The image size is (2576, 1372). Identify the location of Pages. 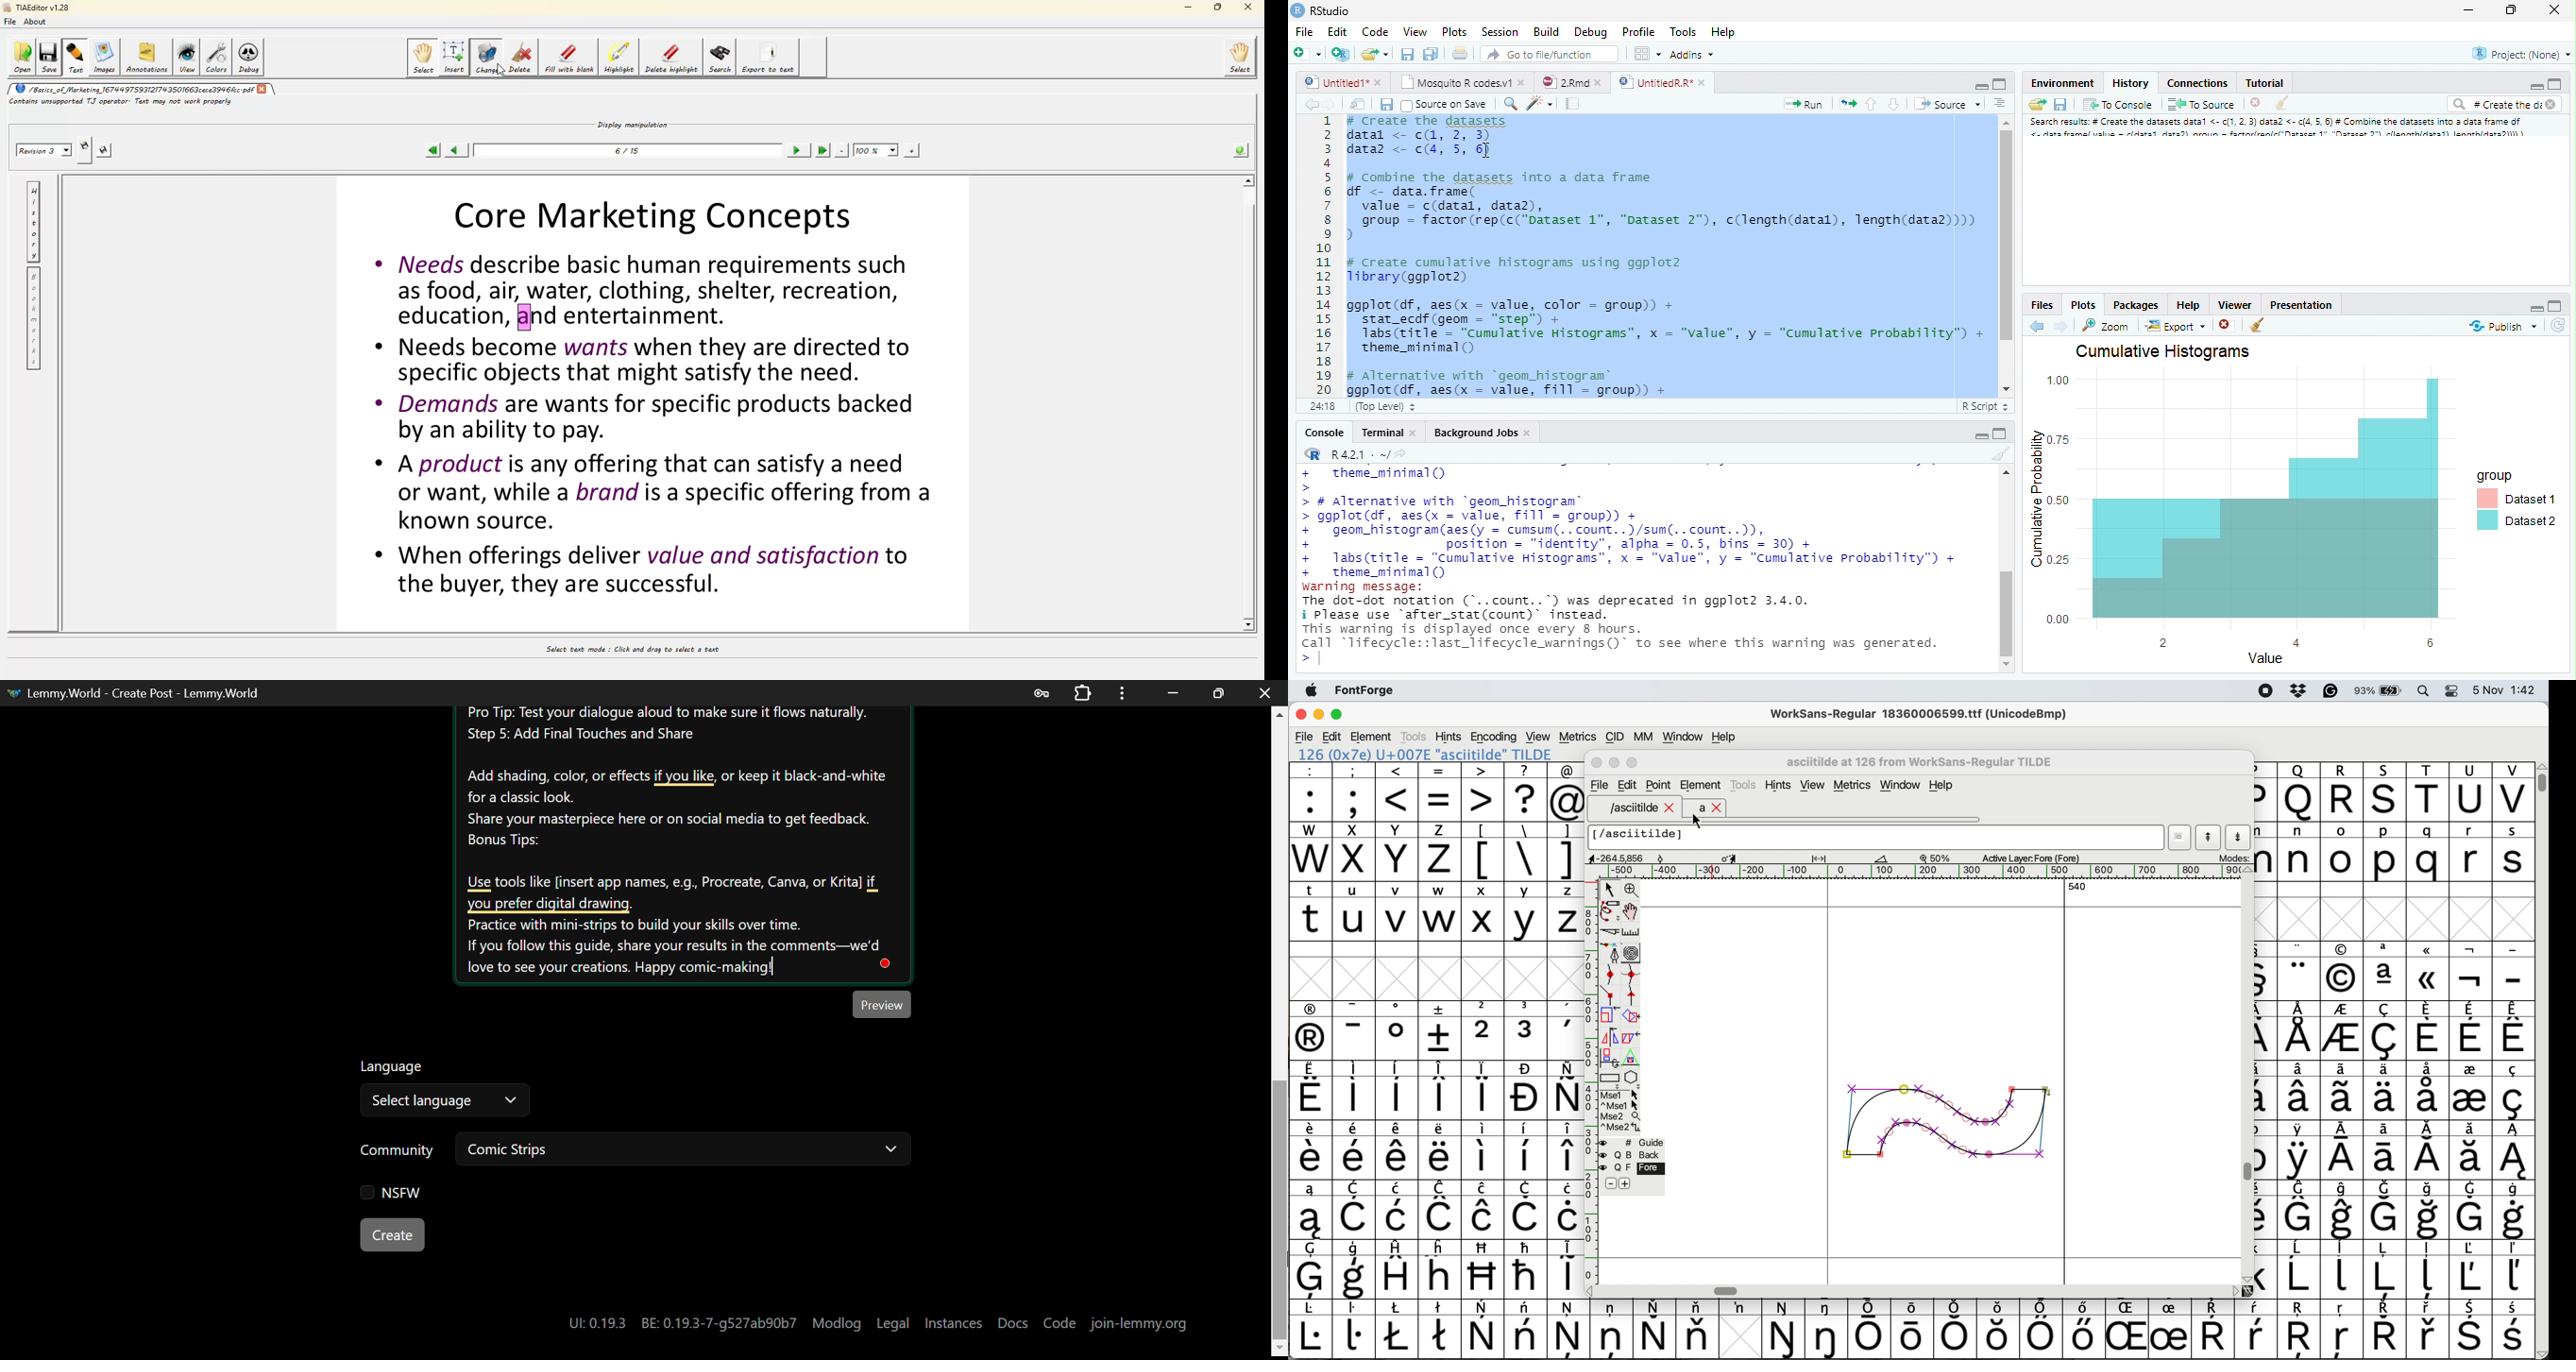
(1571, 105).